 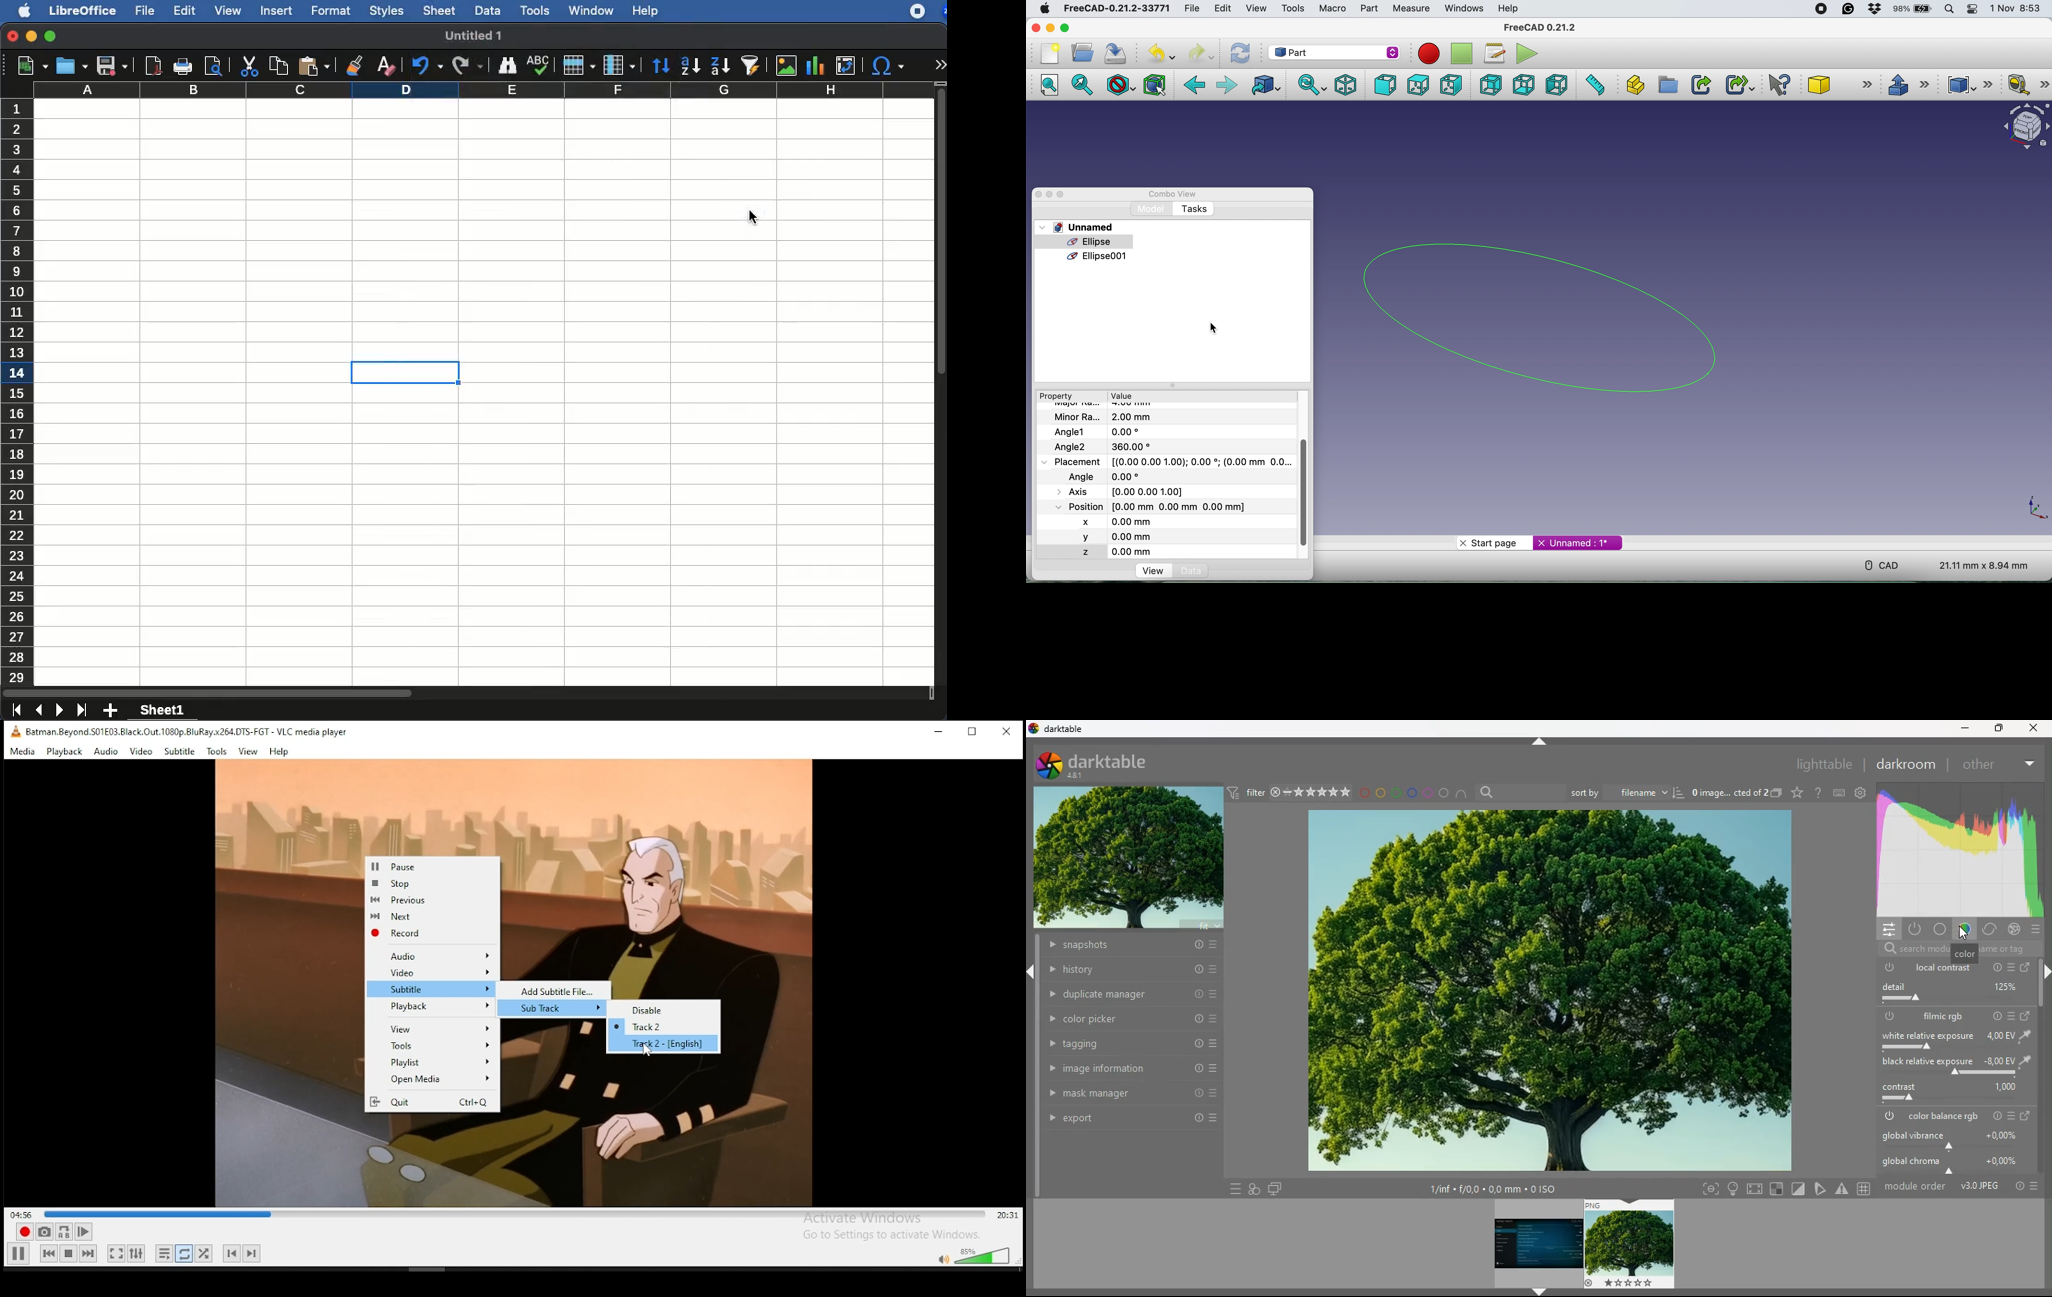 What do you see at coordinates (2011, 968) in the screenshot?
I see `menu` at bounding box center [2011, 968].